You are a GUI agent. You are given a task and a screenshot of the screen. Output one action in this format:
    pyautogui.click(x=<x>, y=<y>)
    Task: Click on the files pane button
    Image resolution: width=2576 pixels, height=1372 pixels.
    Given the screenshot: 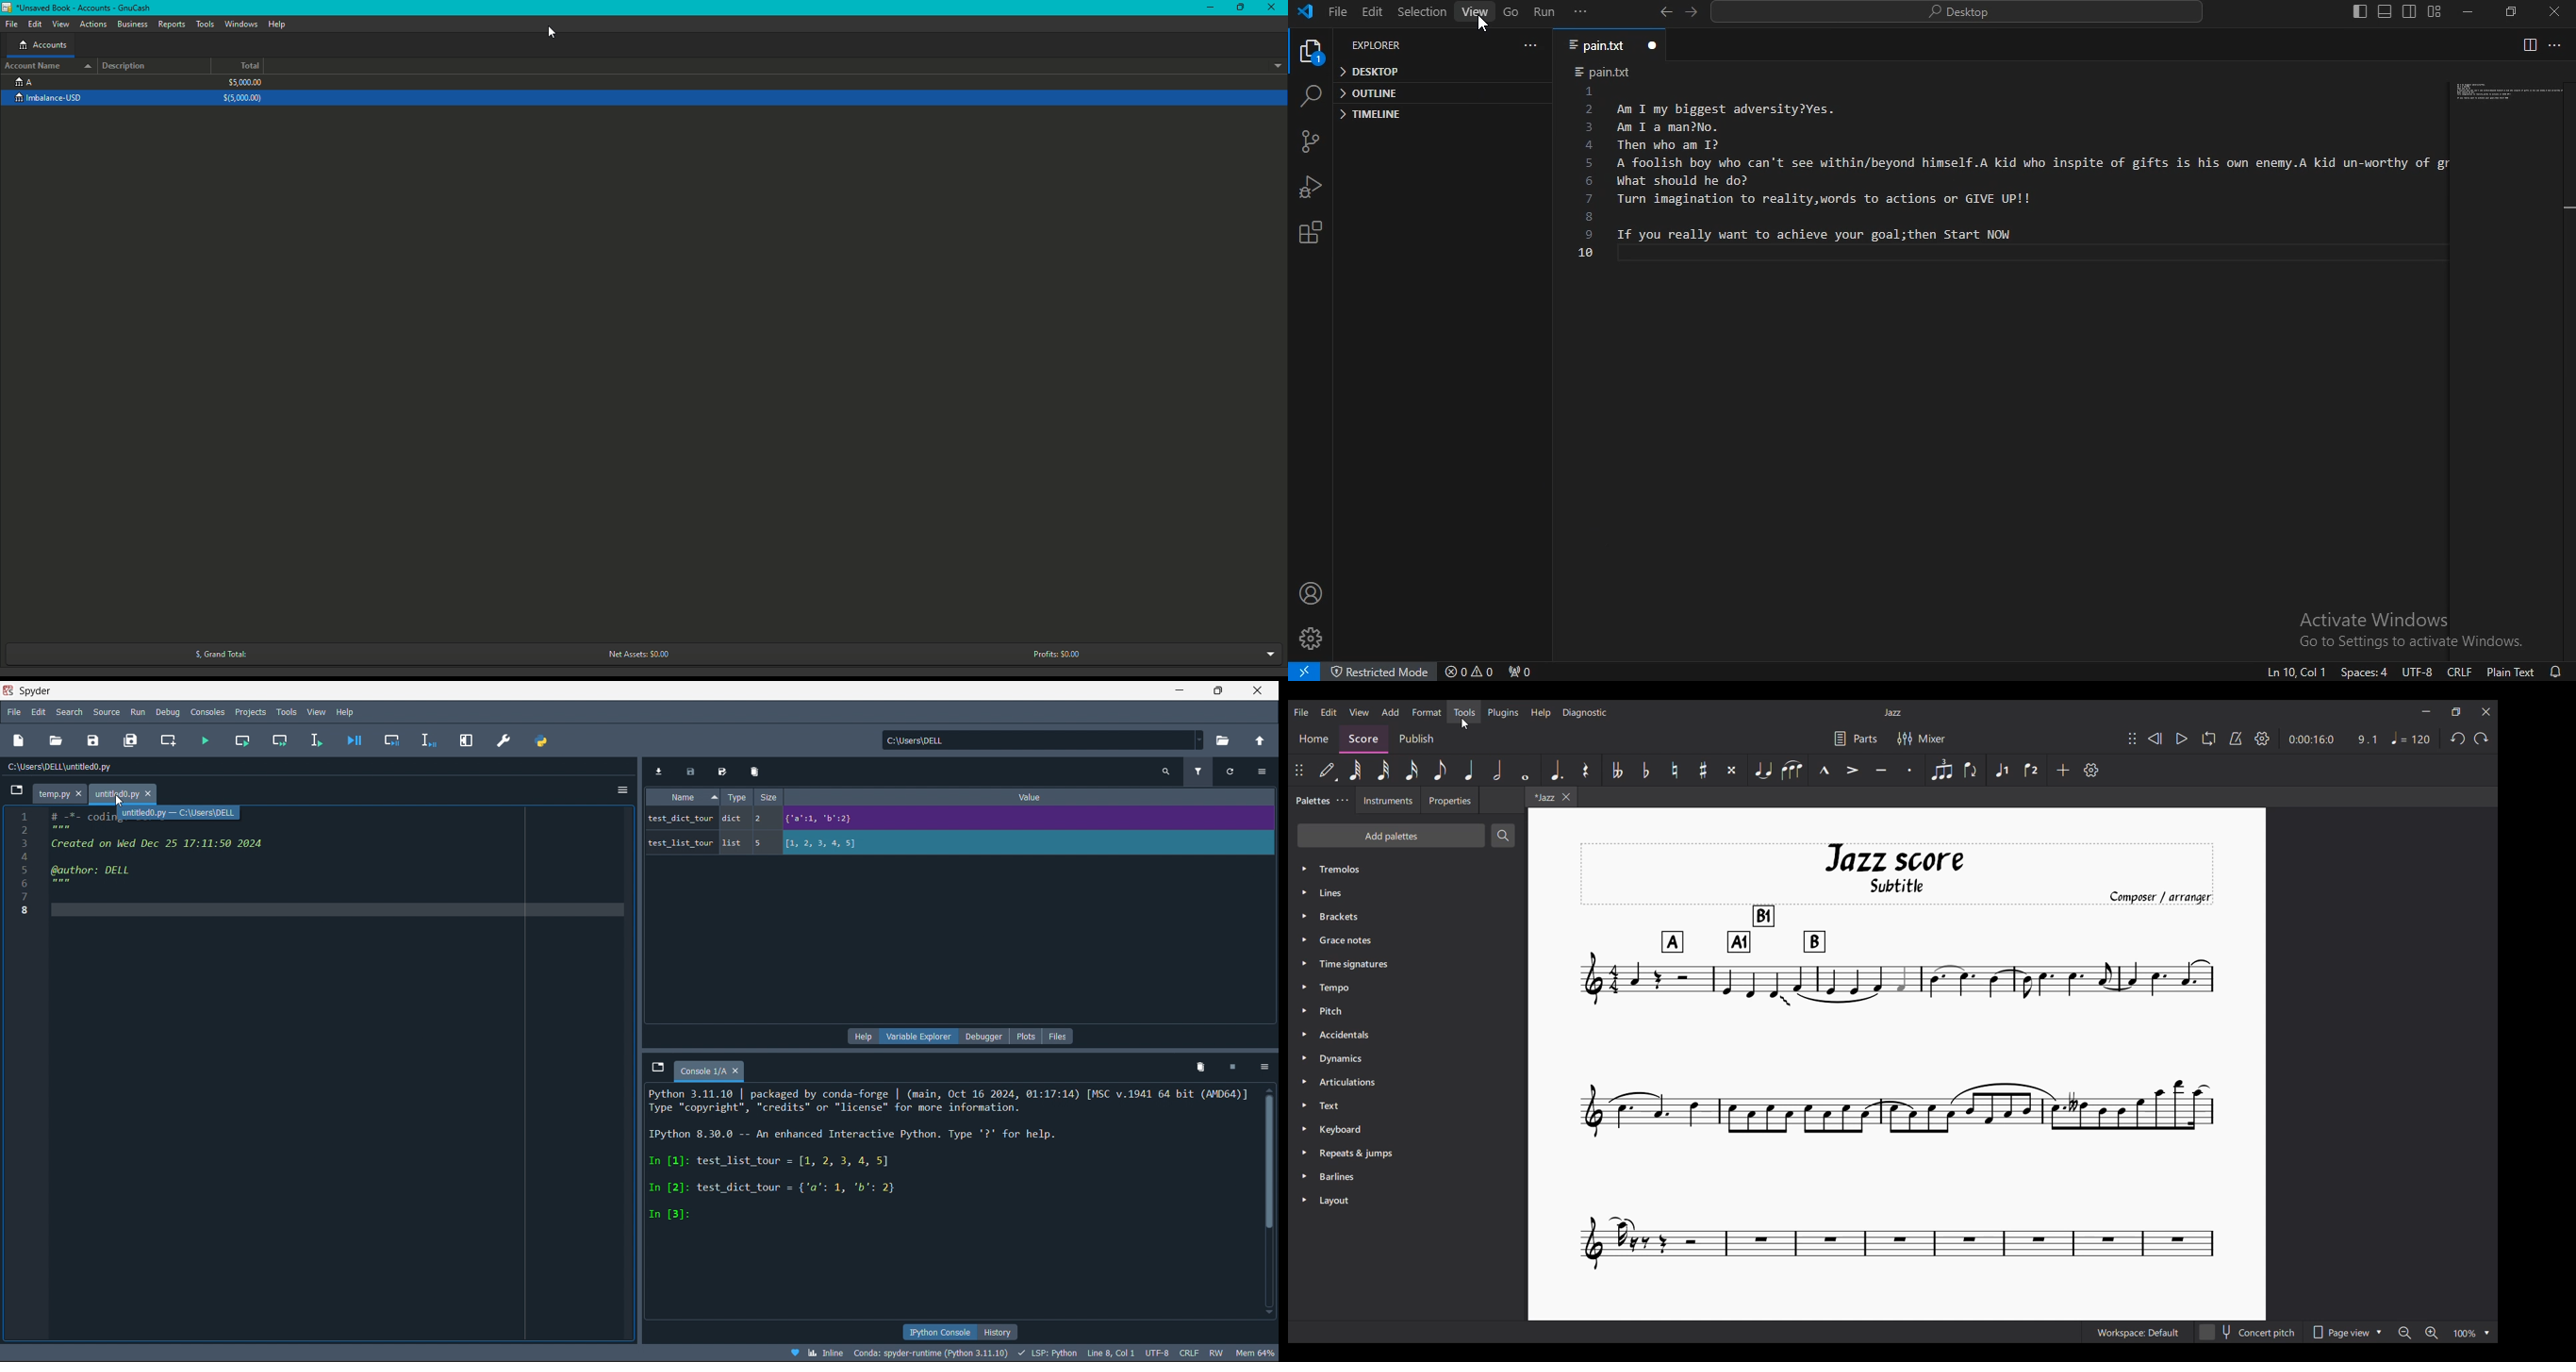 What is the action you would take?
    pyautogui.click(x=1059, y=1037)
    